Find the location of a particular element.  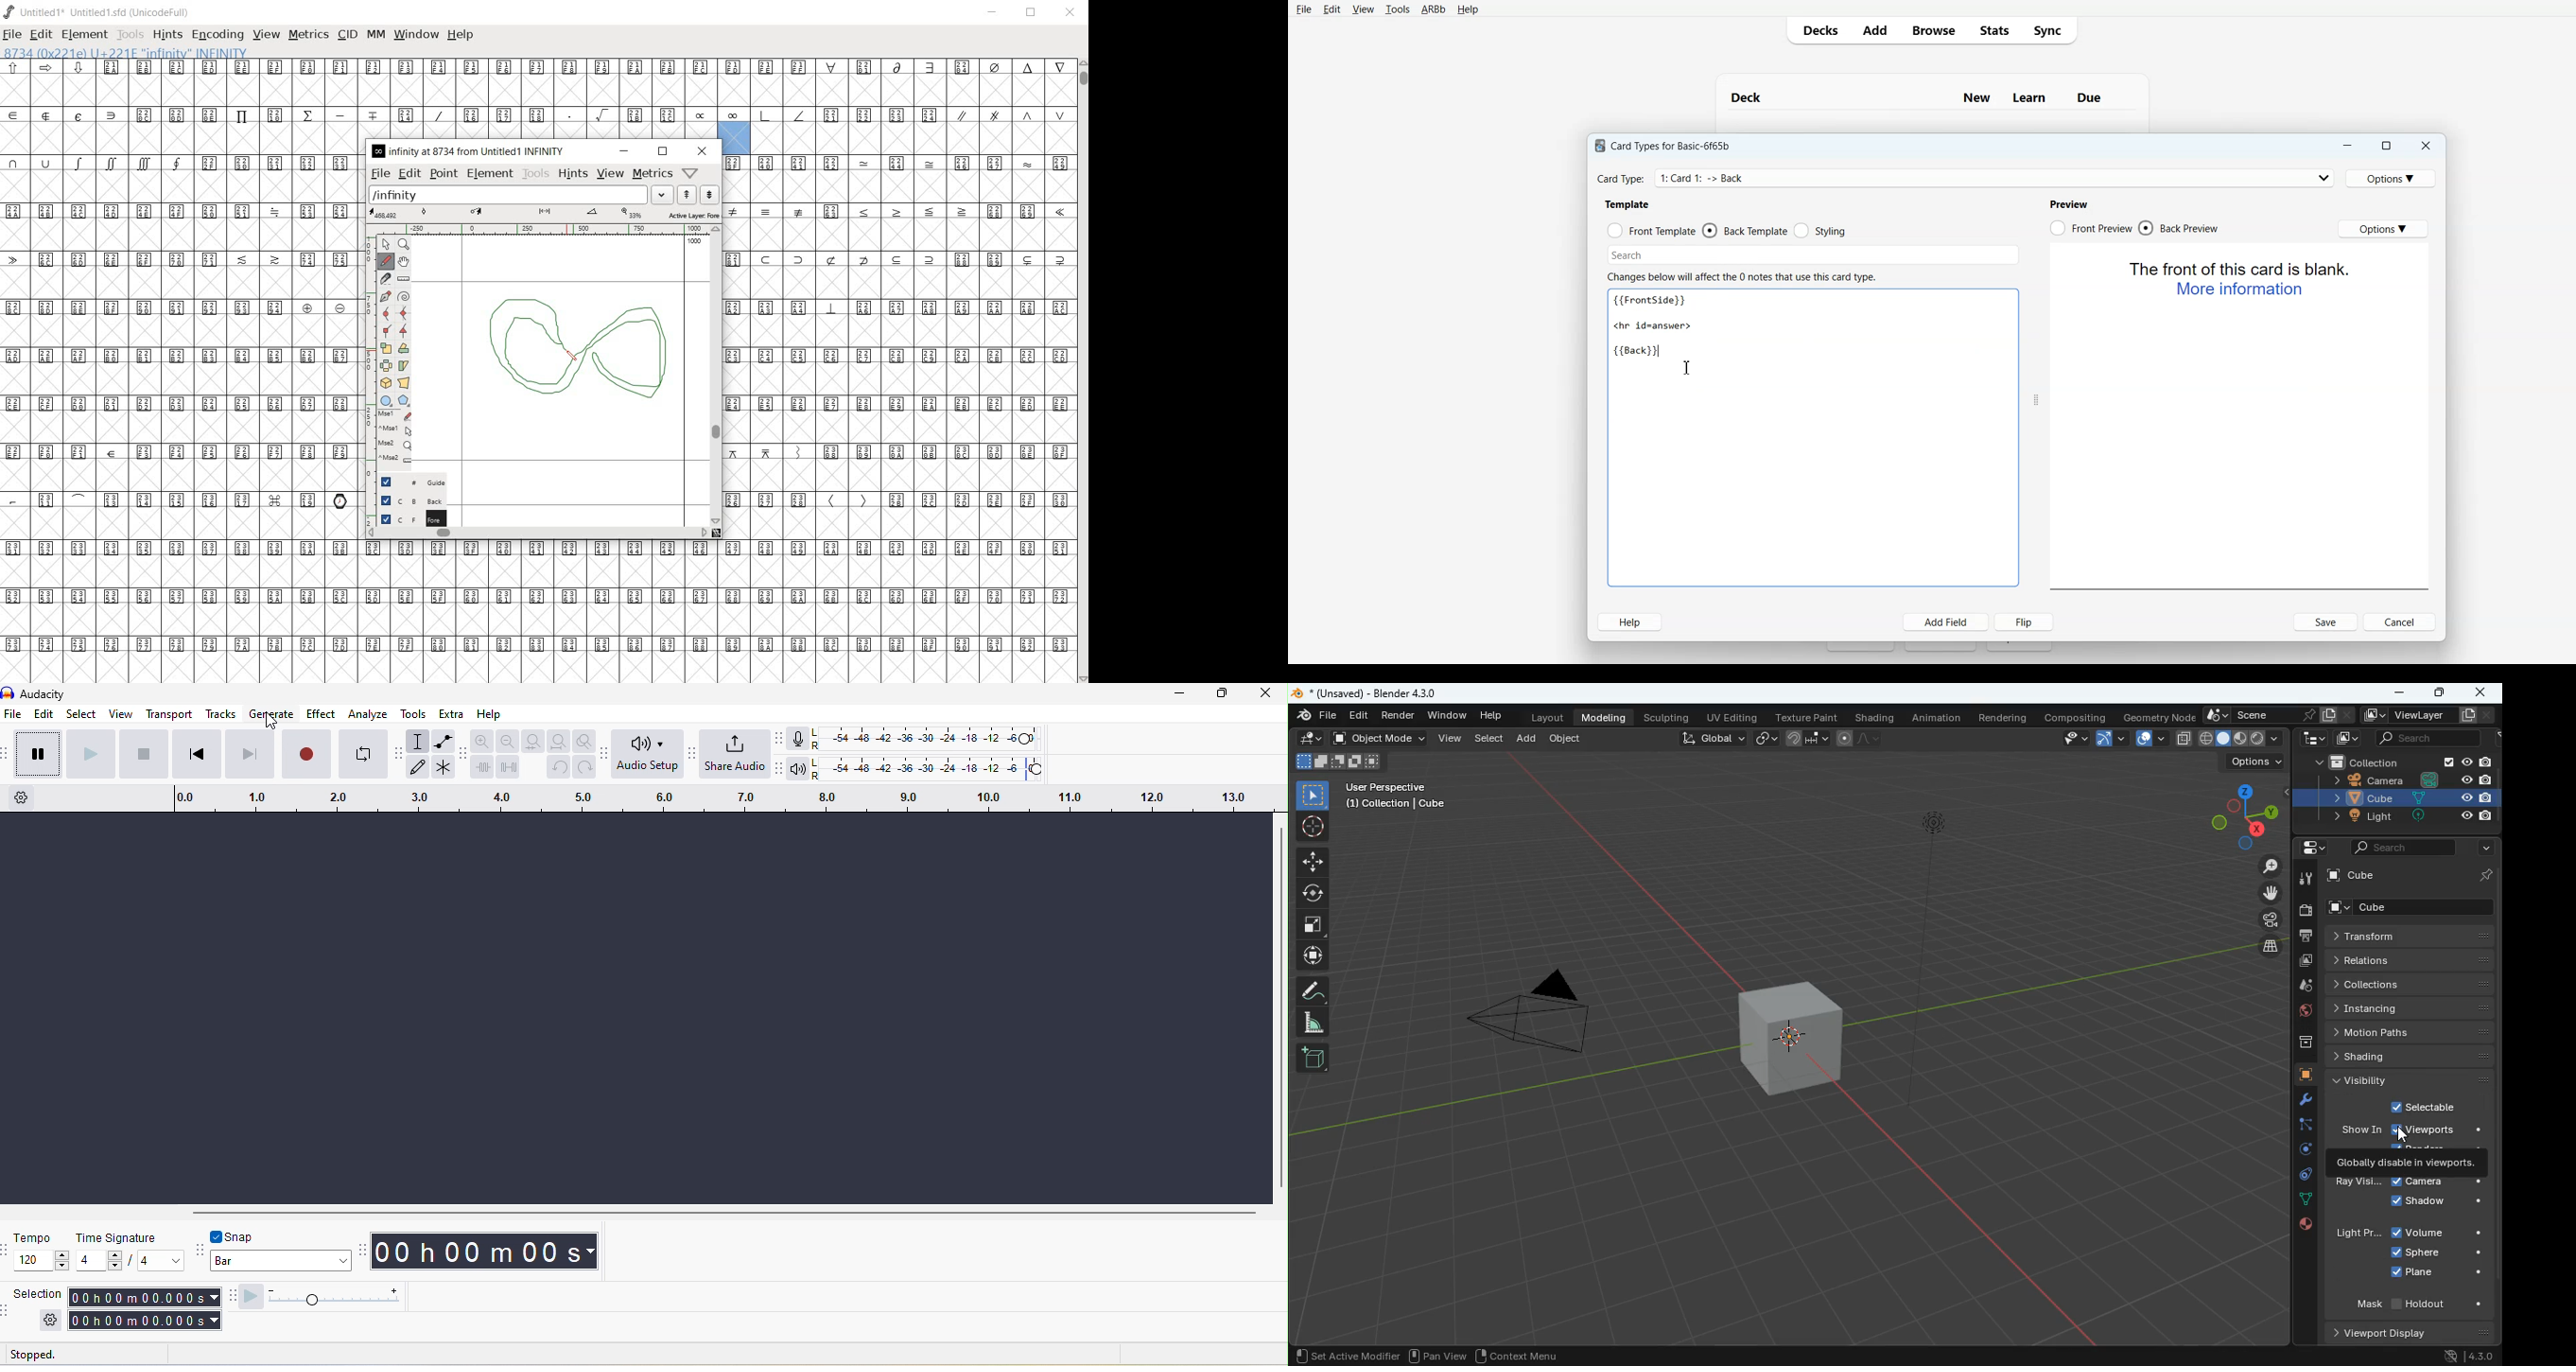

Untitled1 Untitled1.sfd (UnicodeFull) is located at coordinates (101, 15).